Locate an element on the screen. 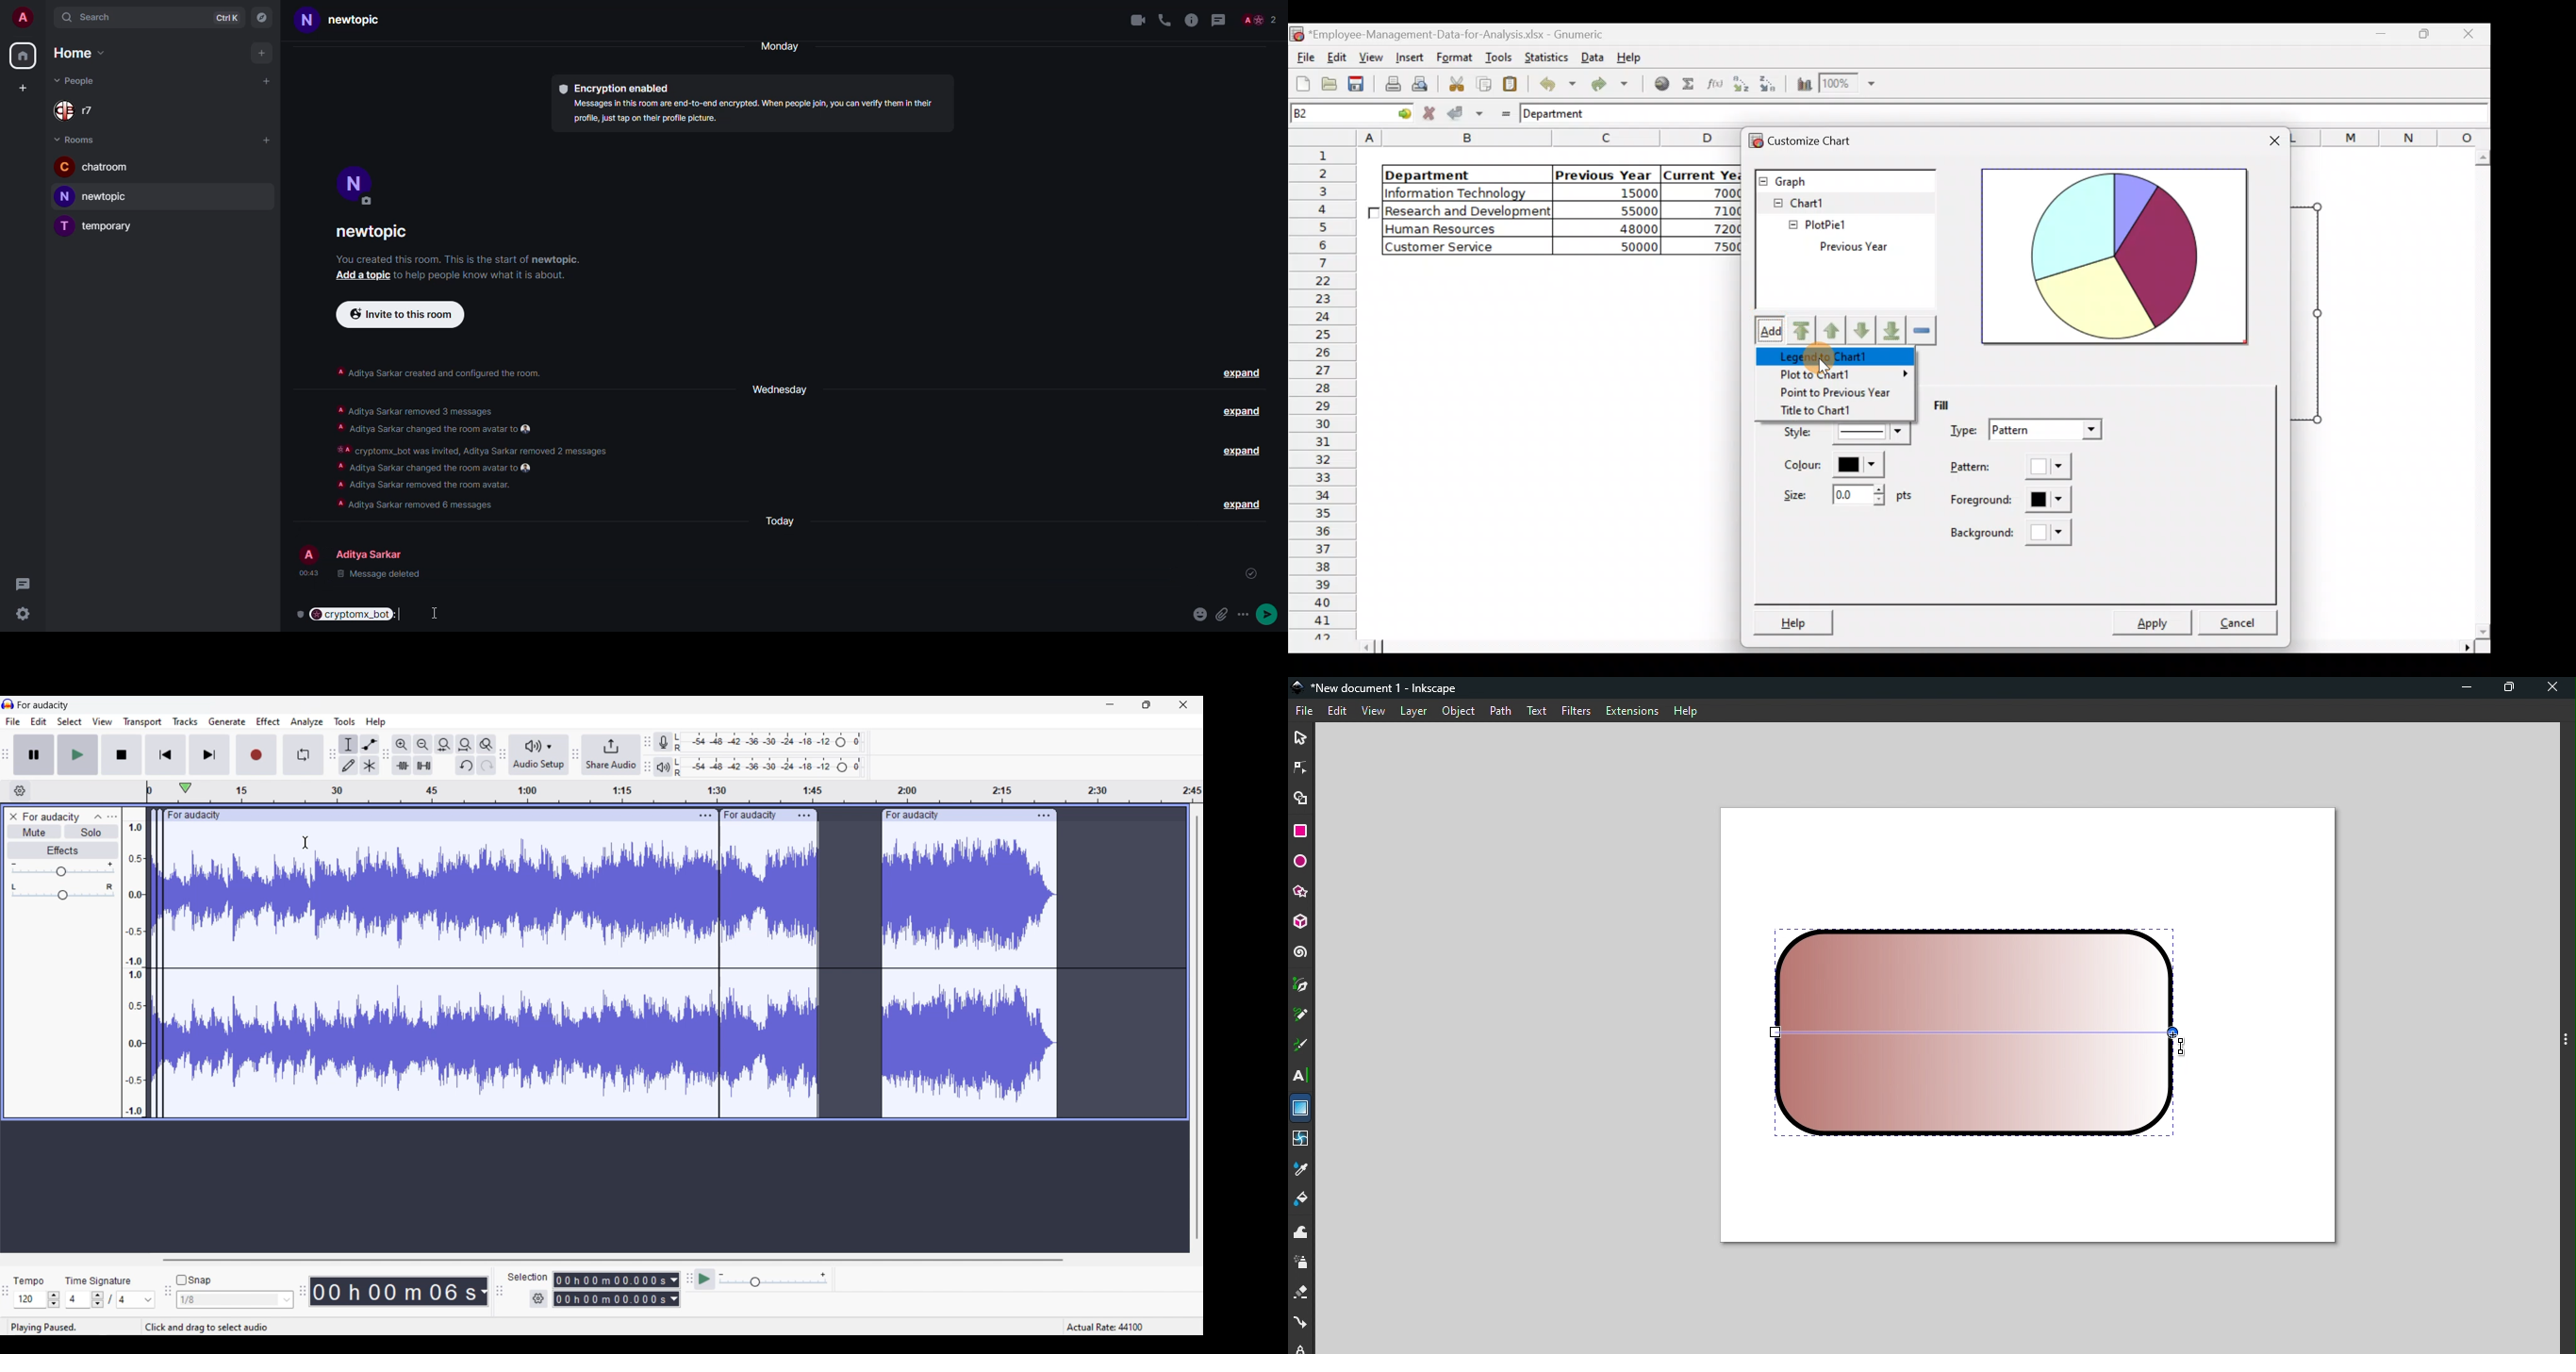 The width and height of the screenshot is (2576, 1372). Chart1 is located at coordinates (1815, 202).